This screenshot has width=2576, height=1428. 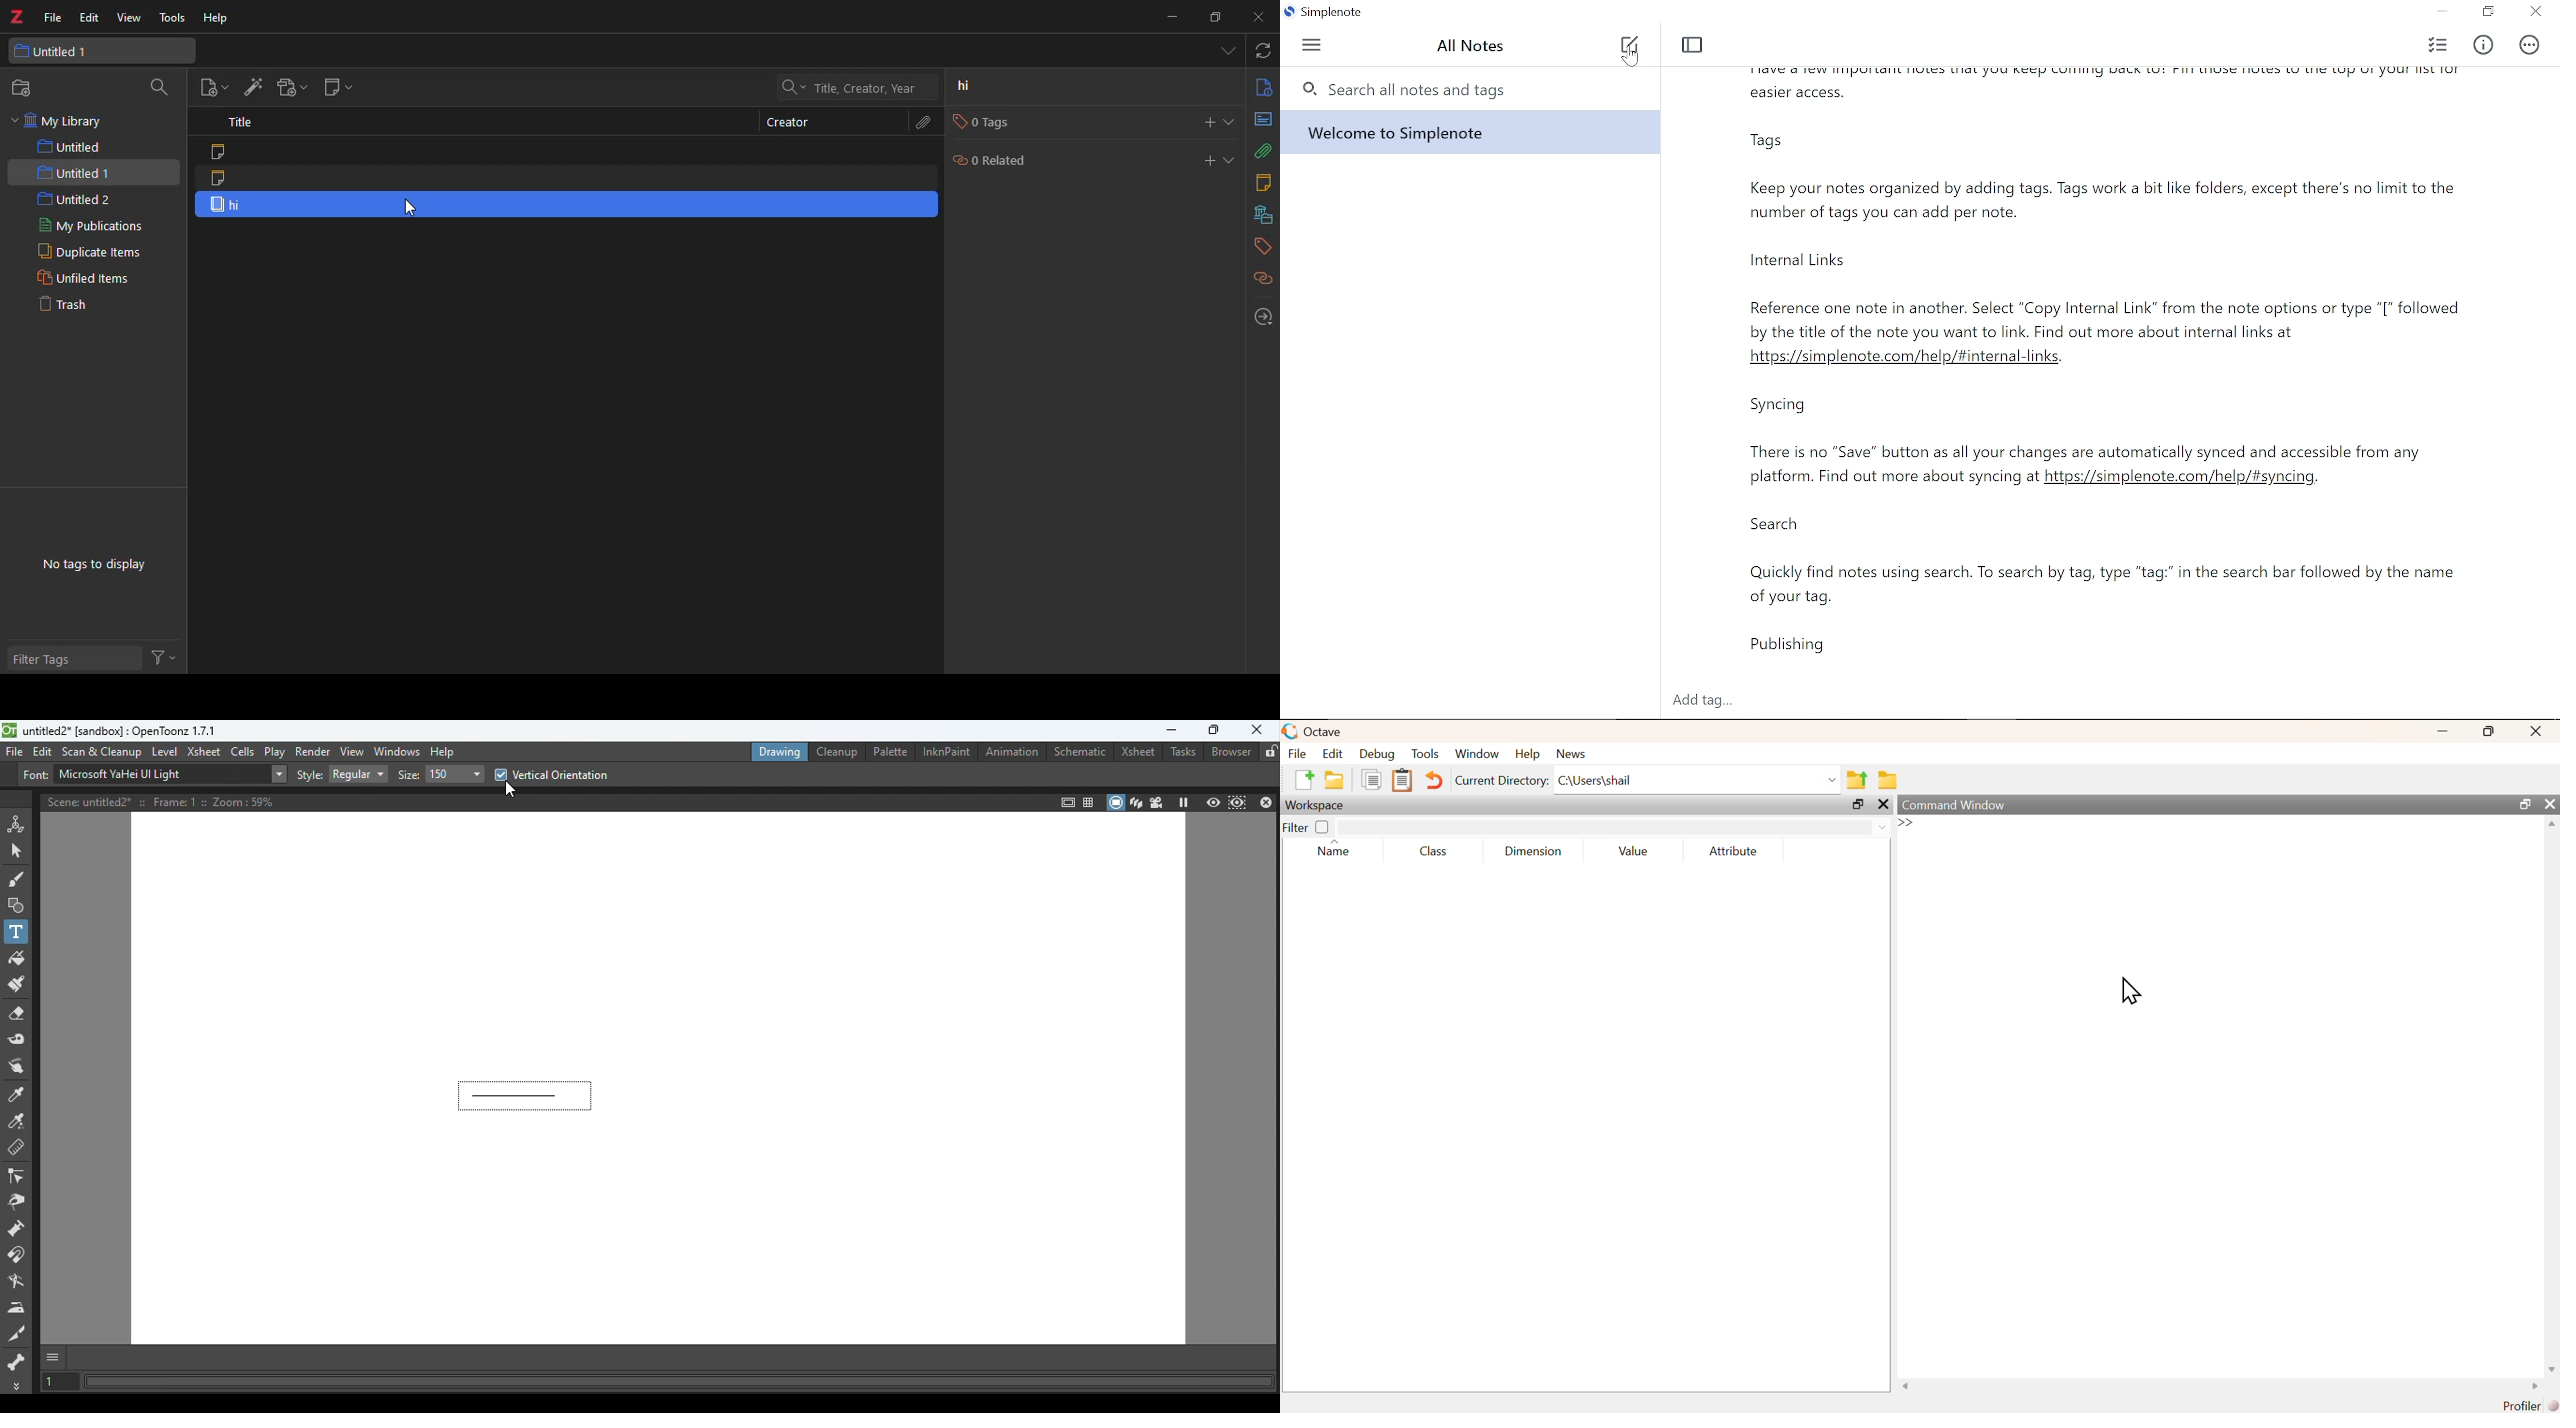 What do you see at coordinates (1298, 753) in the screenshot?
I see `File` at bounding box center [1298, 753].